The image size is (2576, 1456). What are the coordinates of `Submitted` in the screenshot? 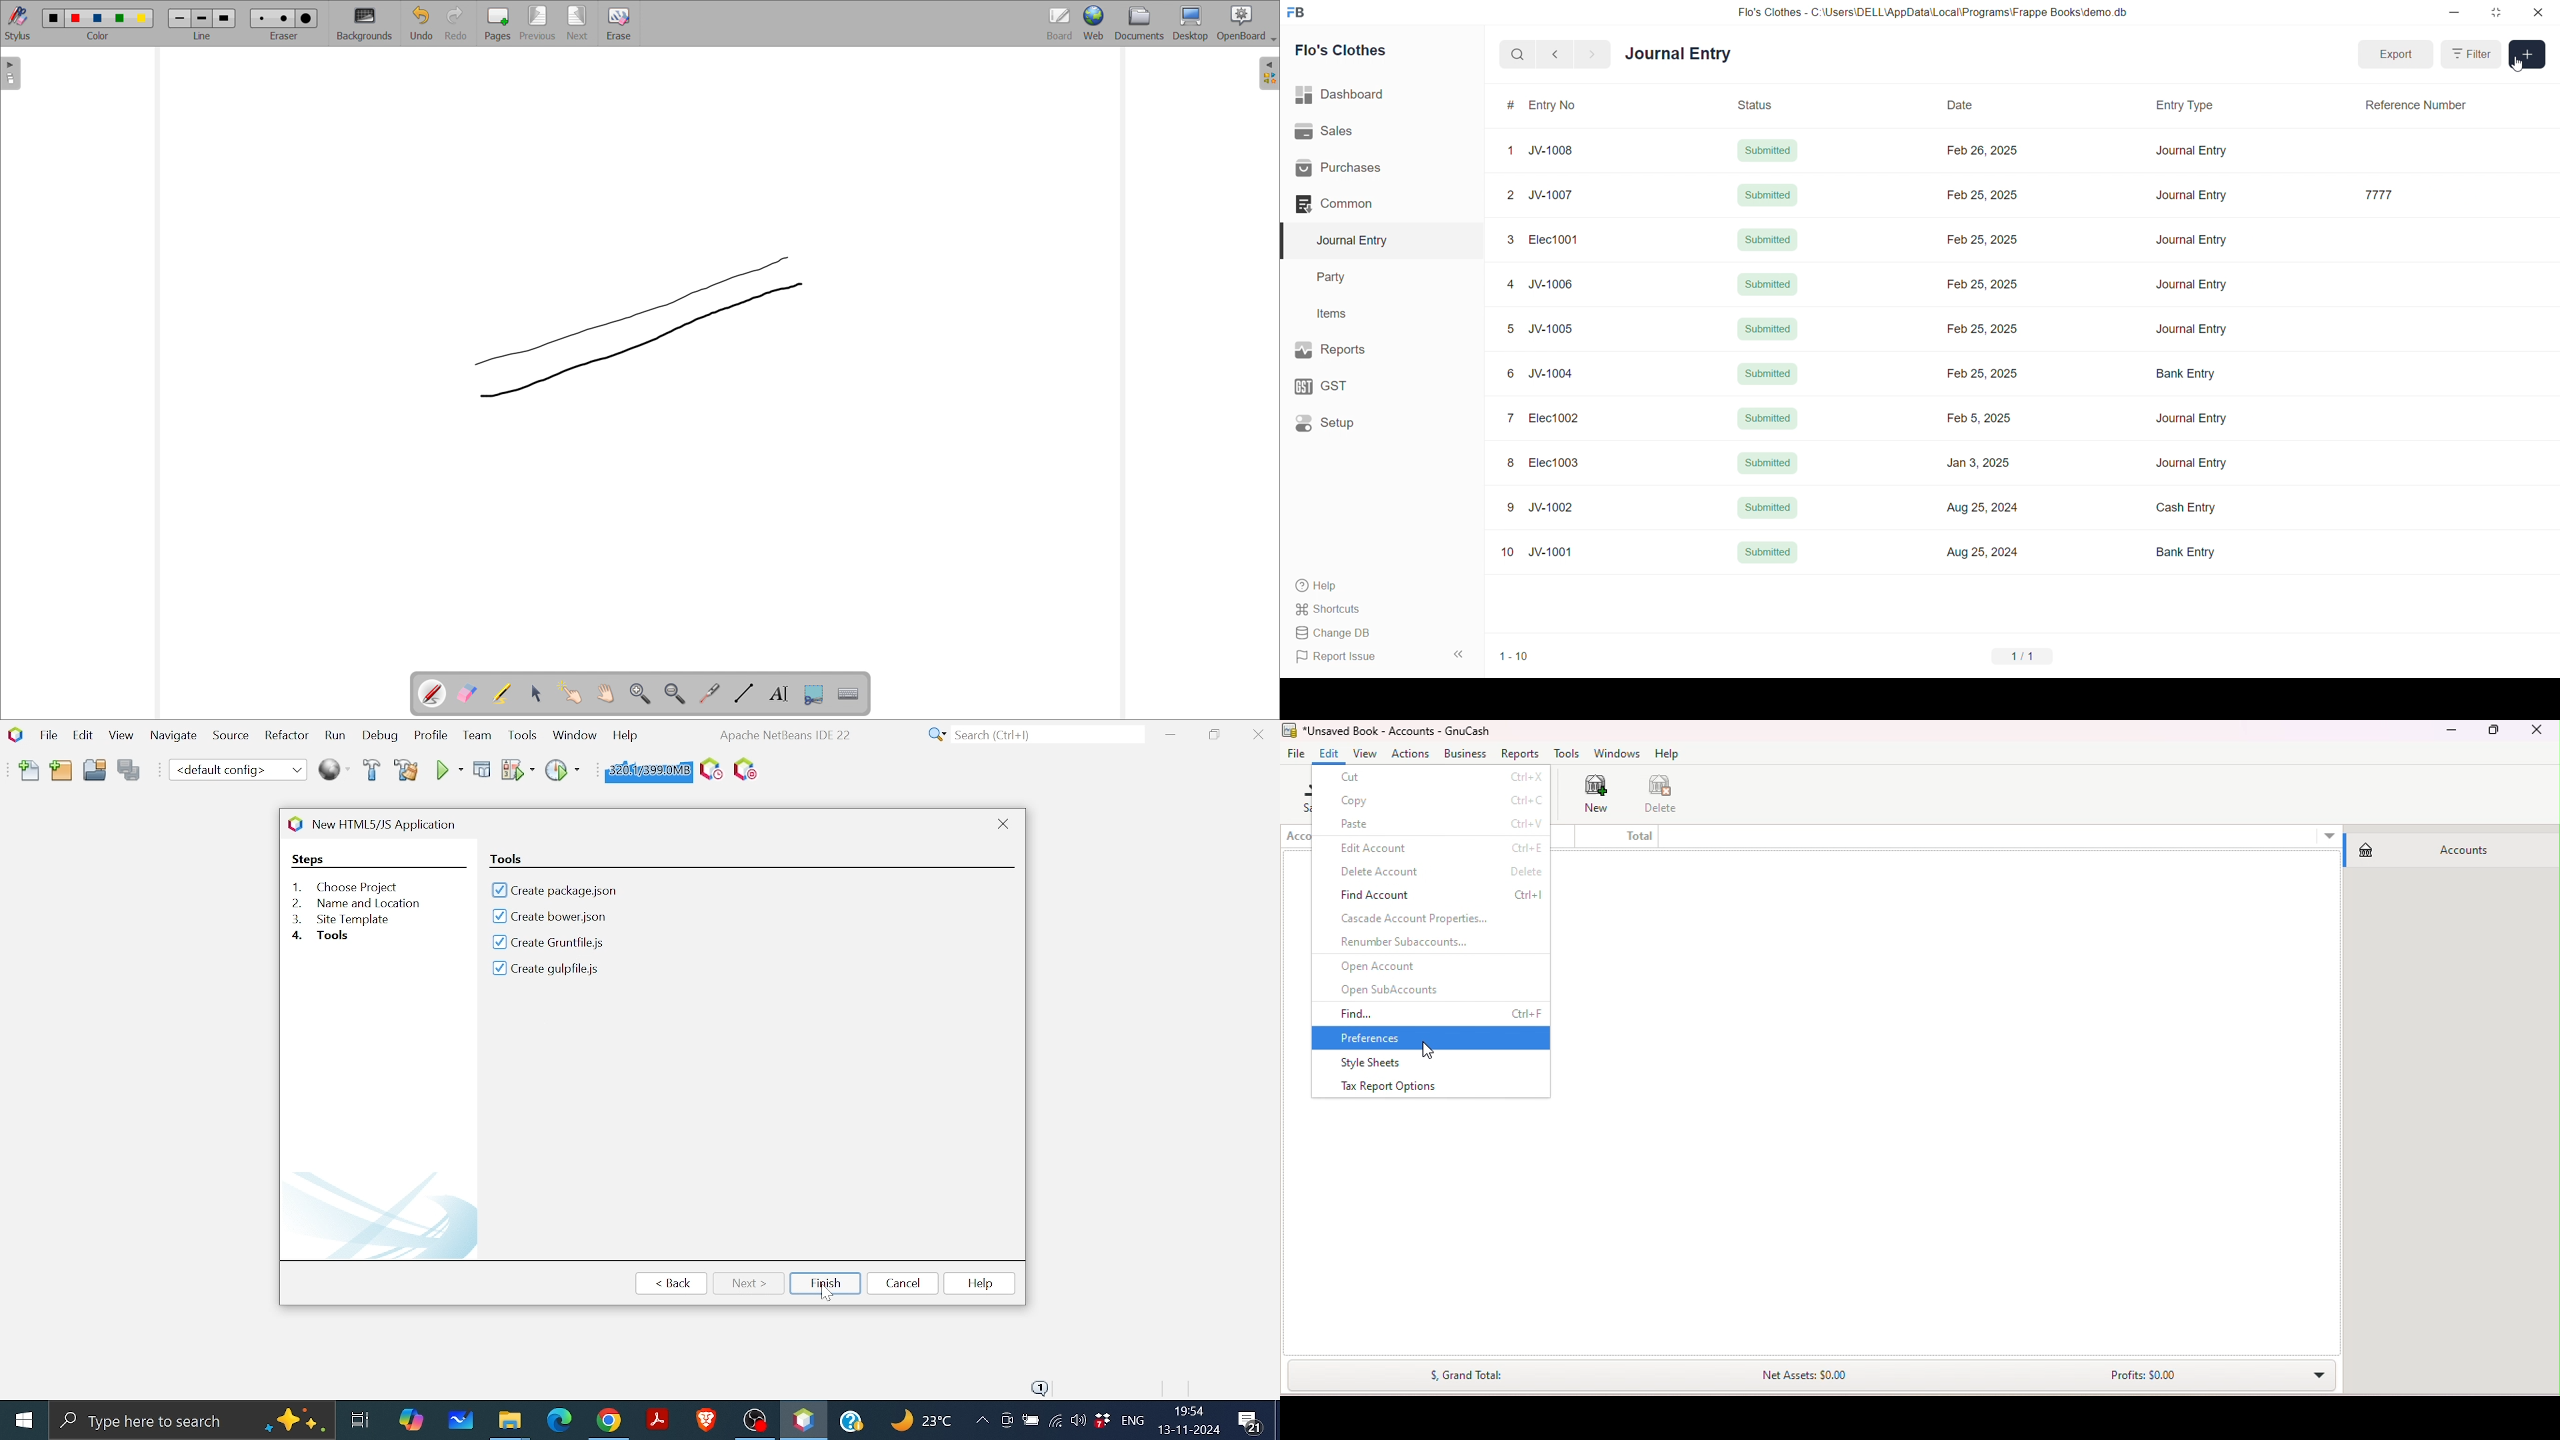 It's located at (1767, 152).